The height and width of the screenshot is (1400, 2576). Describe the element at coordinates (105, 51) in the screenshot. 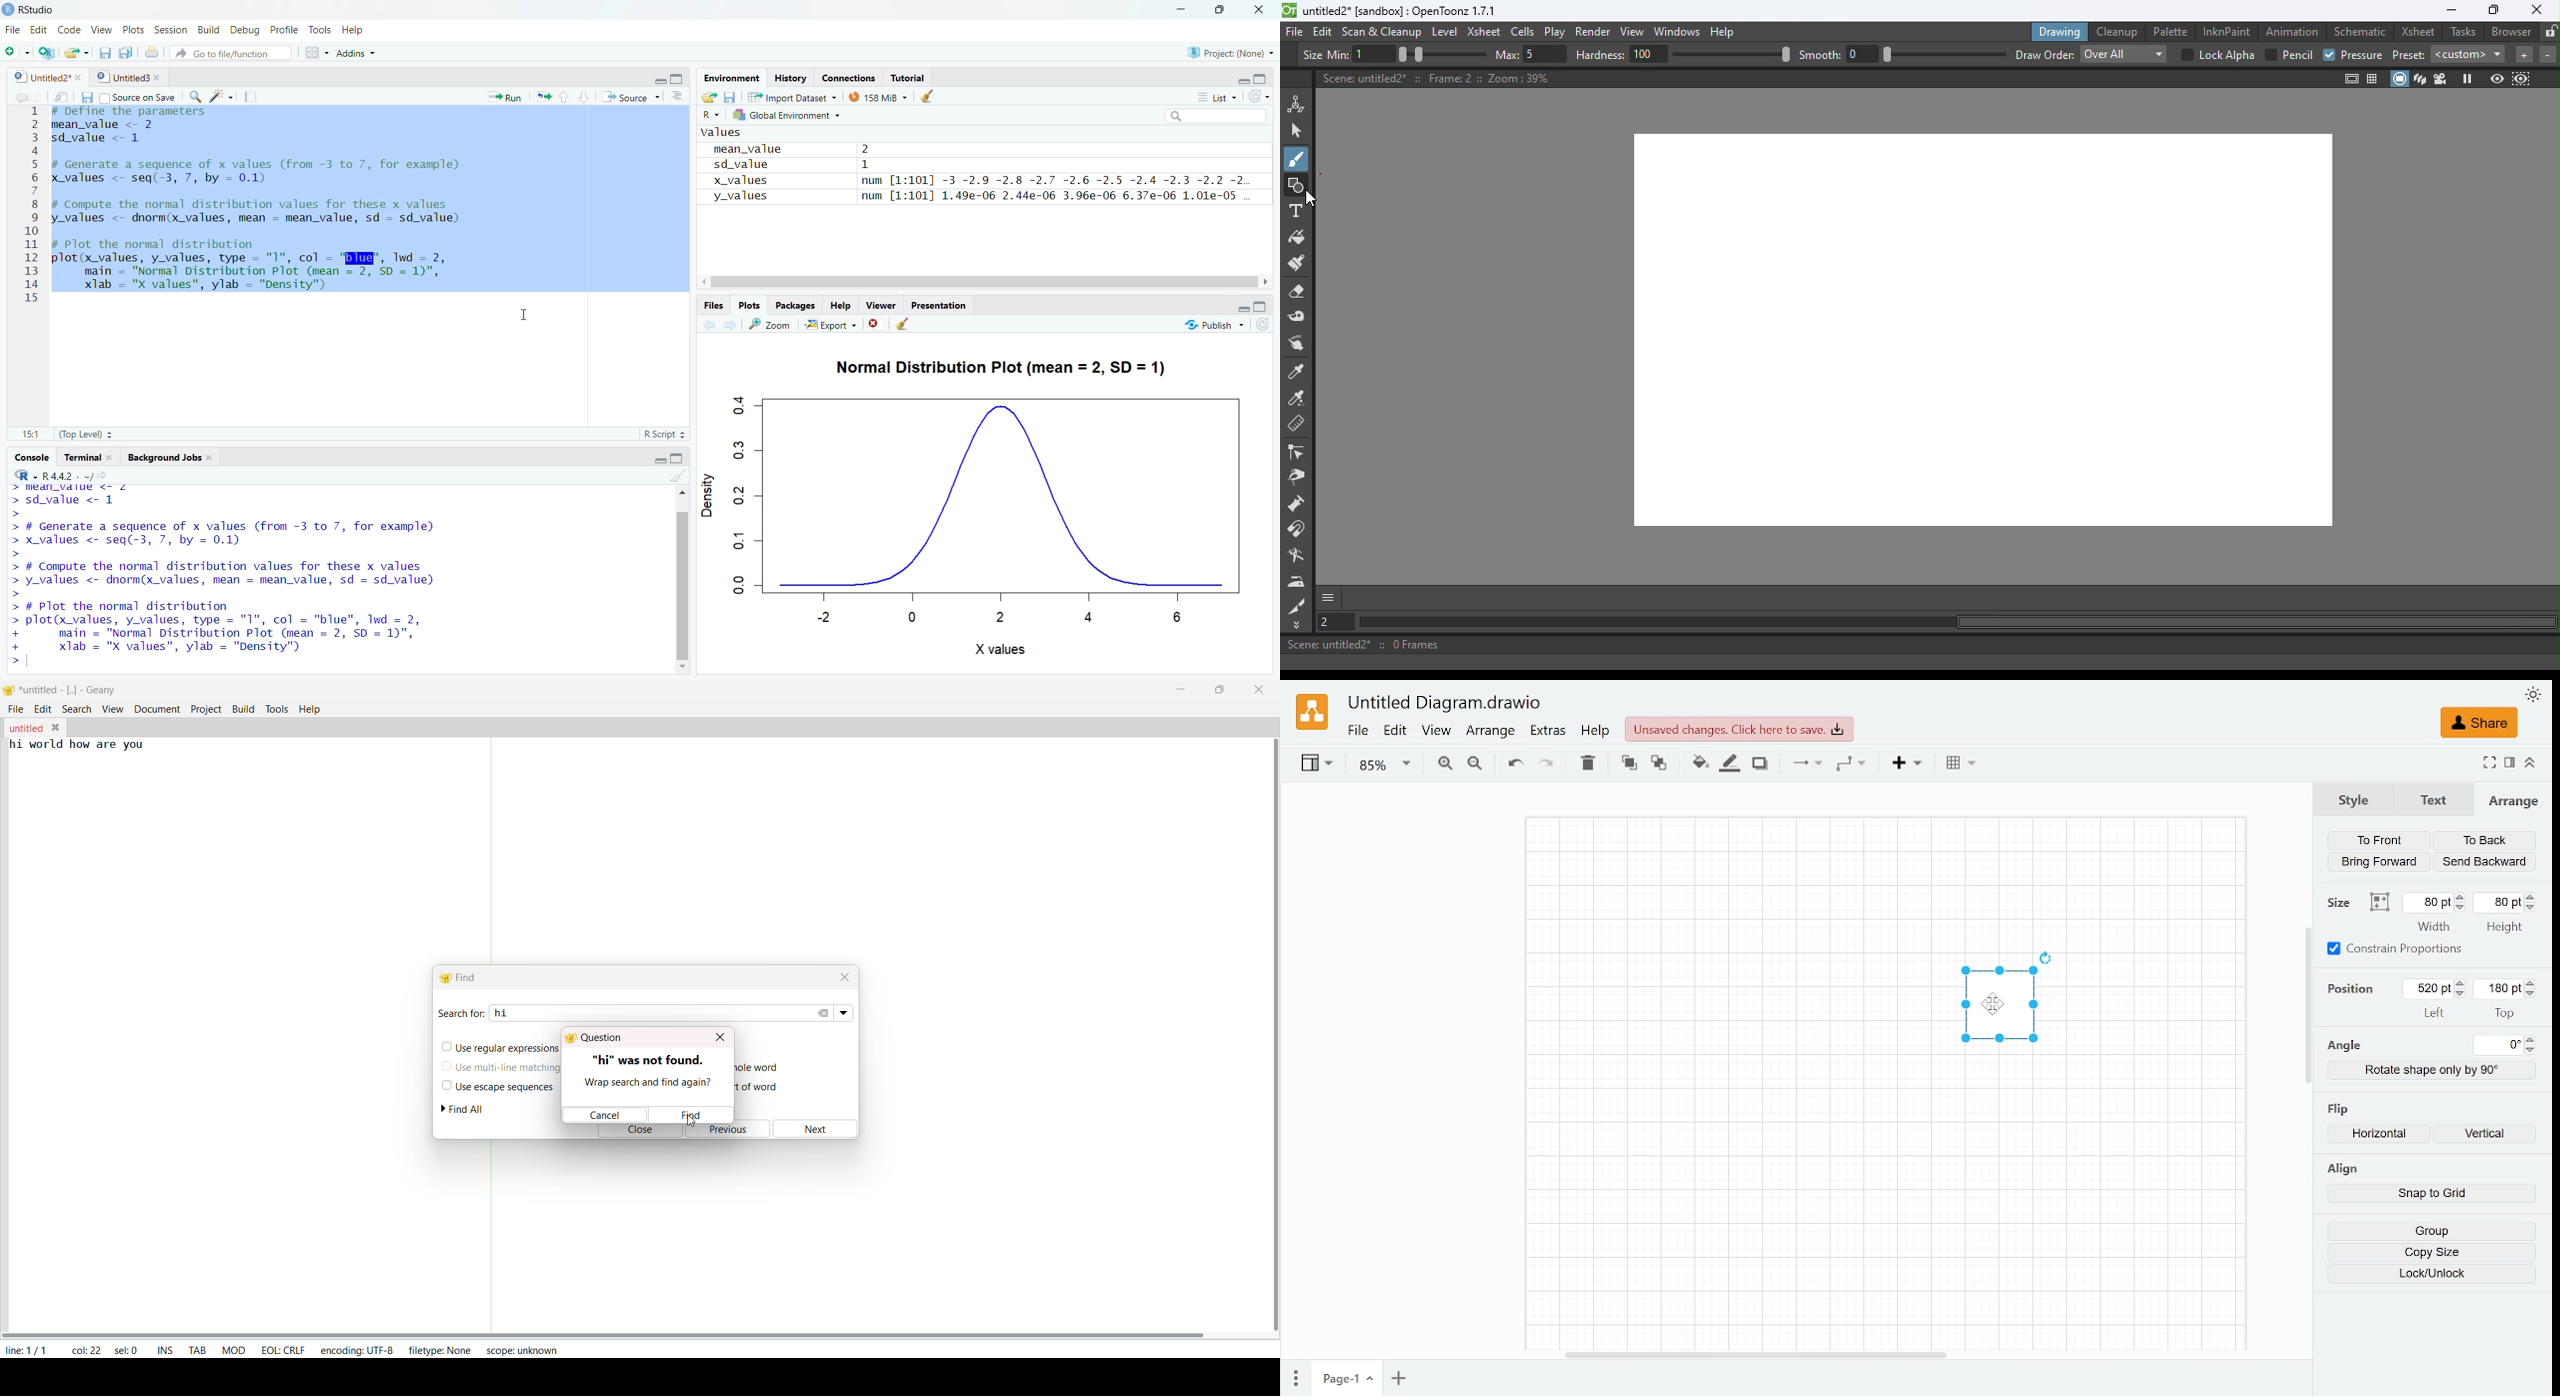

I see `save current file` at that location.